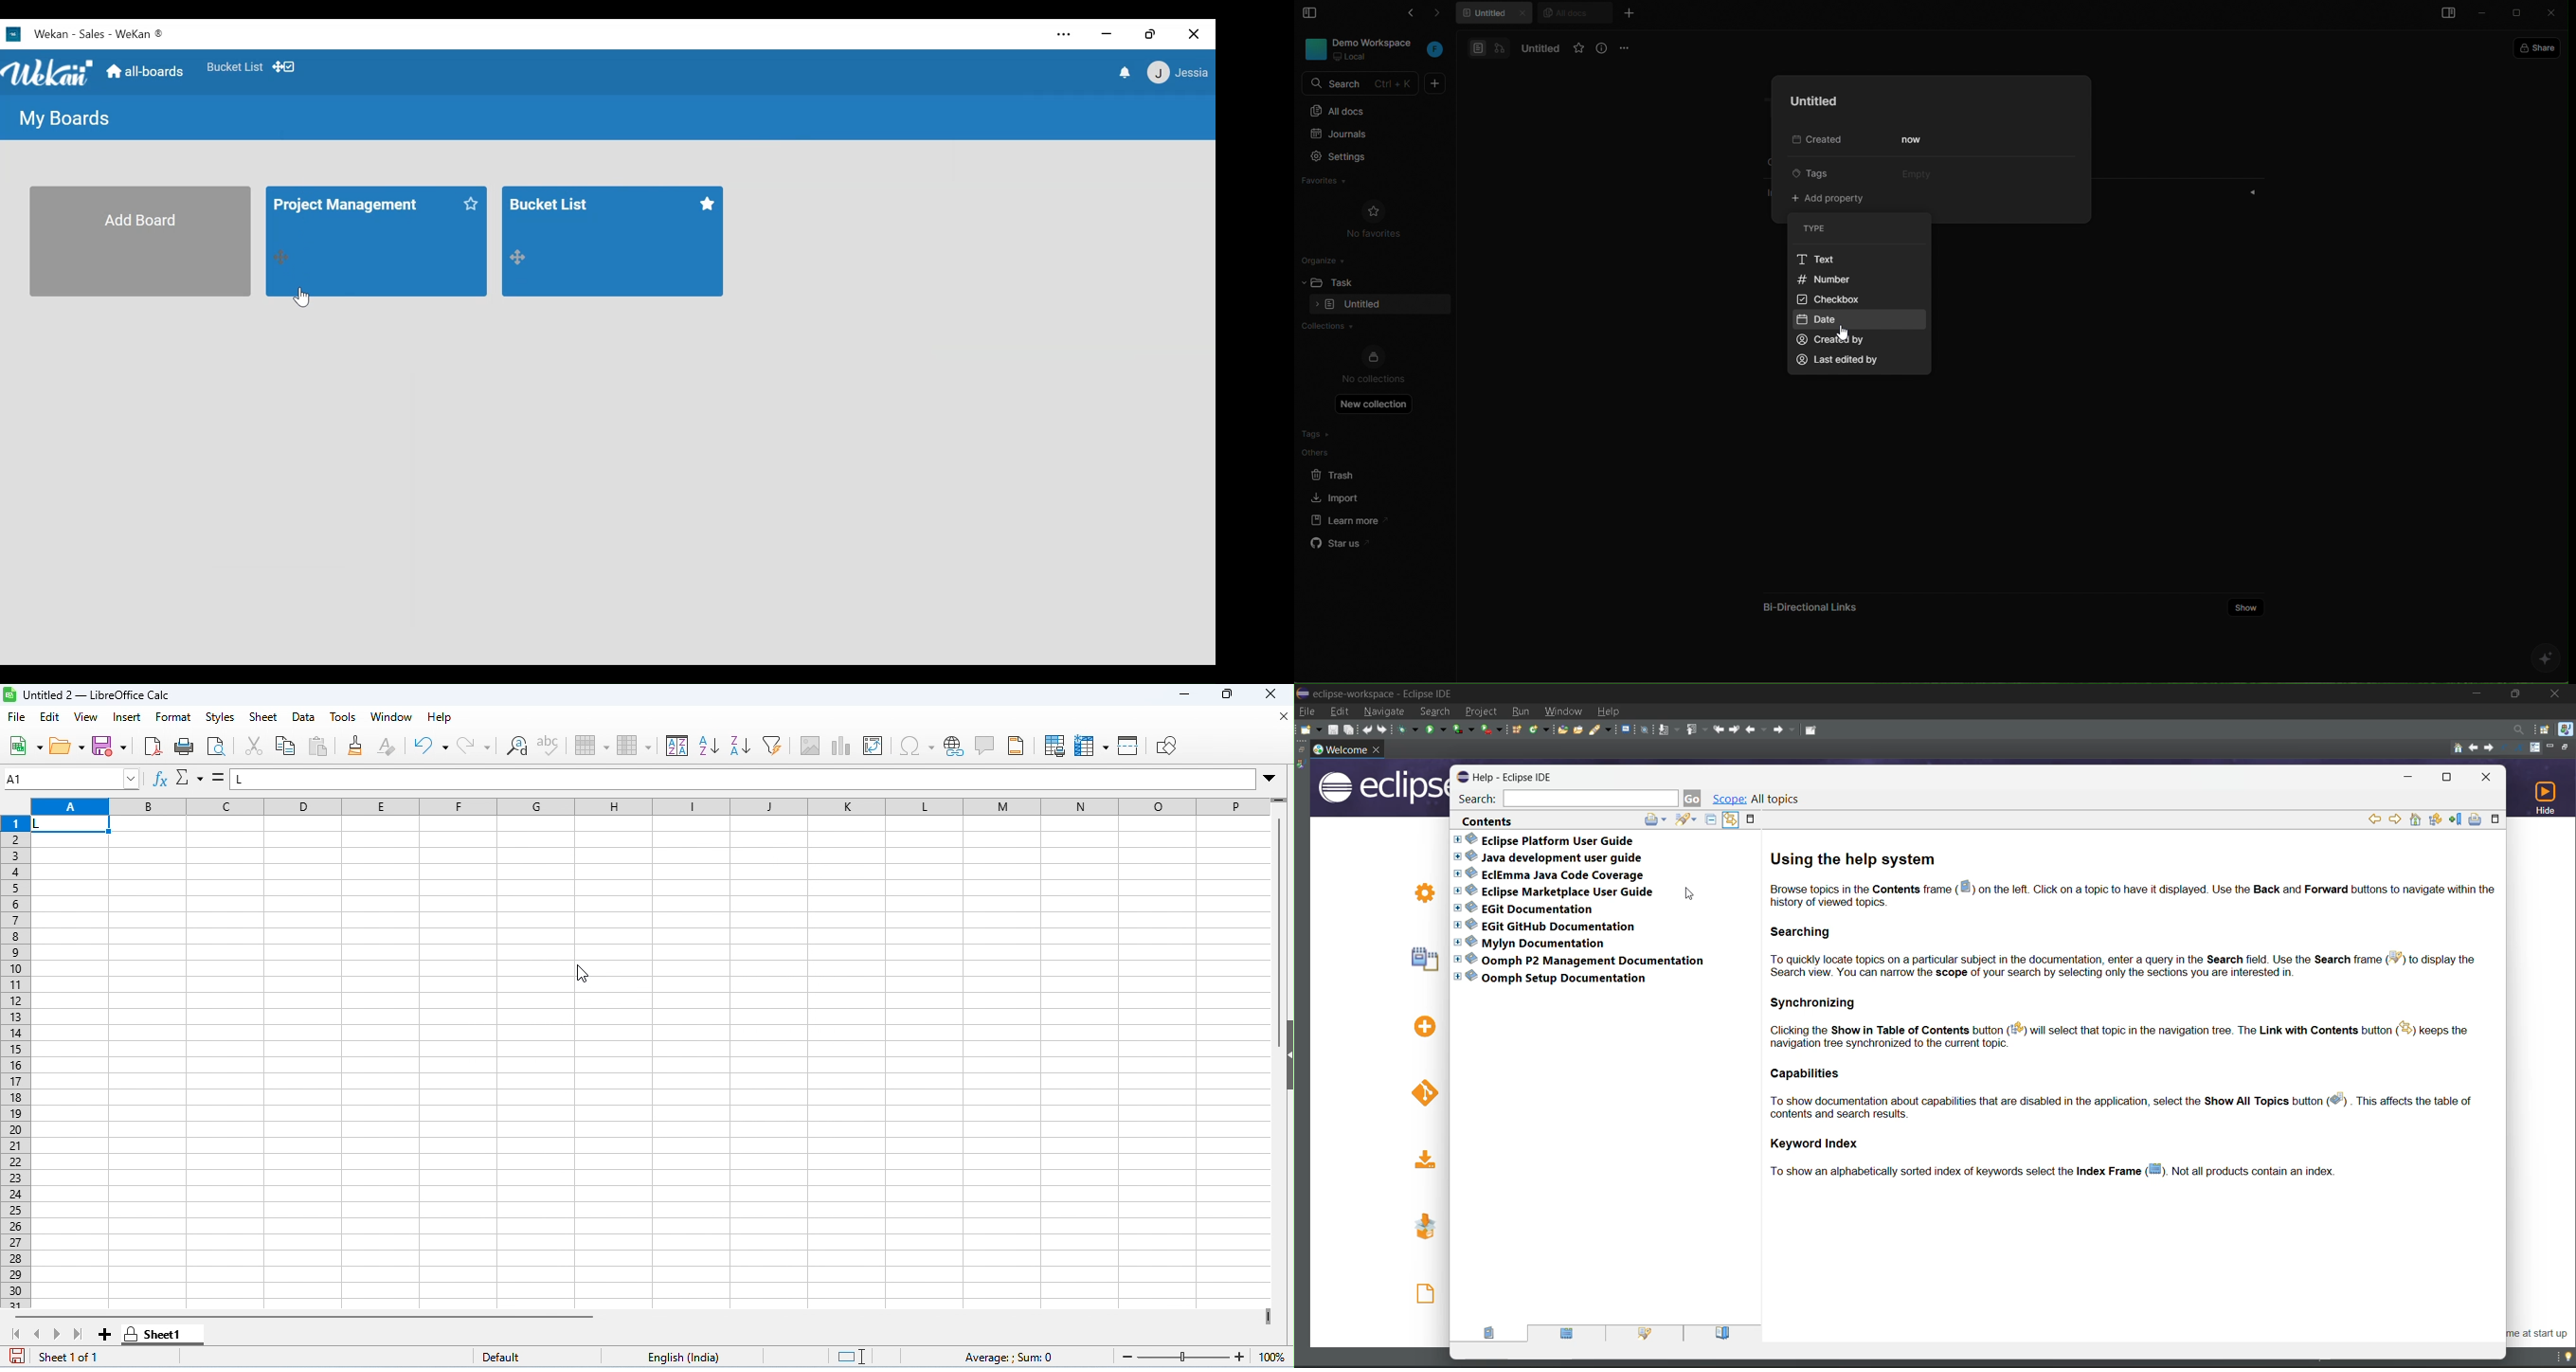 The width and height of the screenshot is (2576, 1372). I want to click on copy, so click(285, 746).